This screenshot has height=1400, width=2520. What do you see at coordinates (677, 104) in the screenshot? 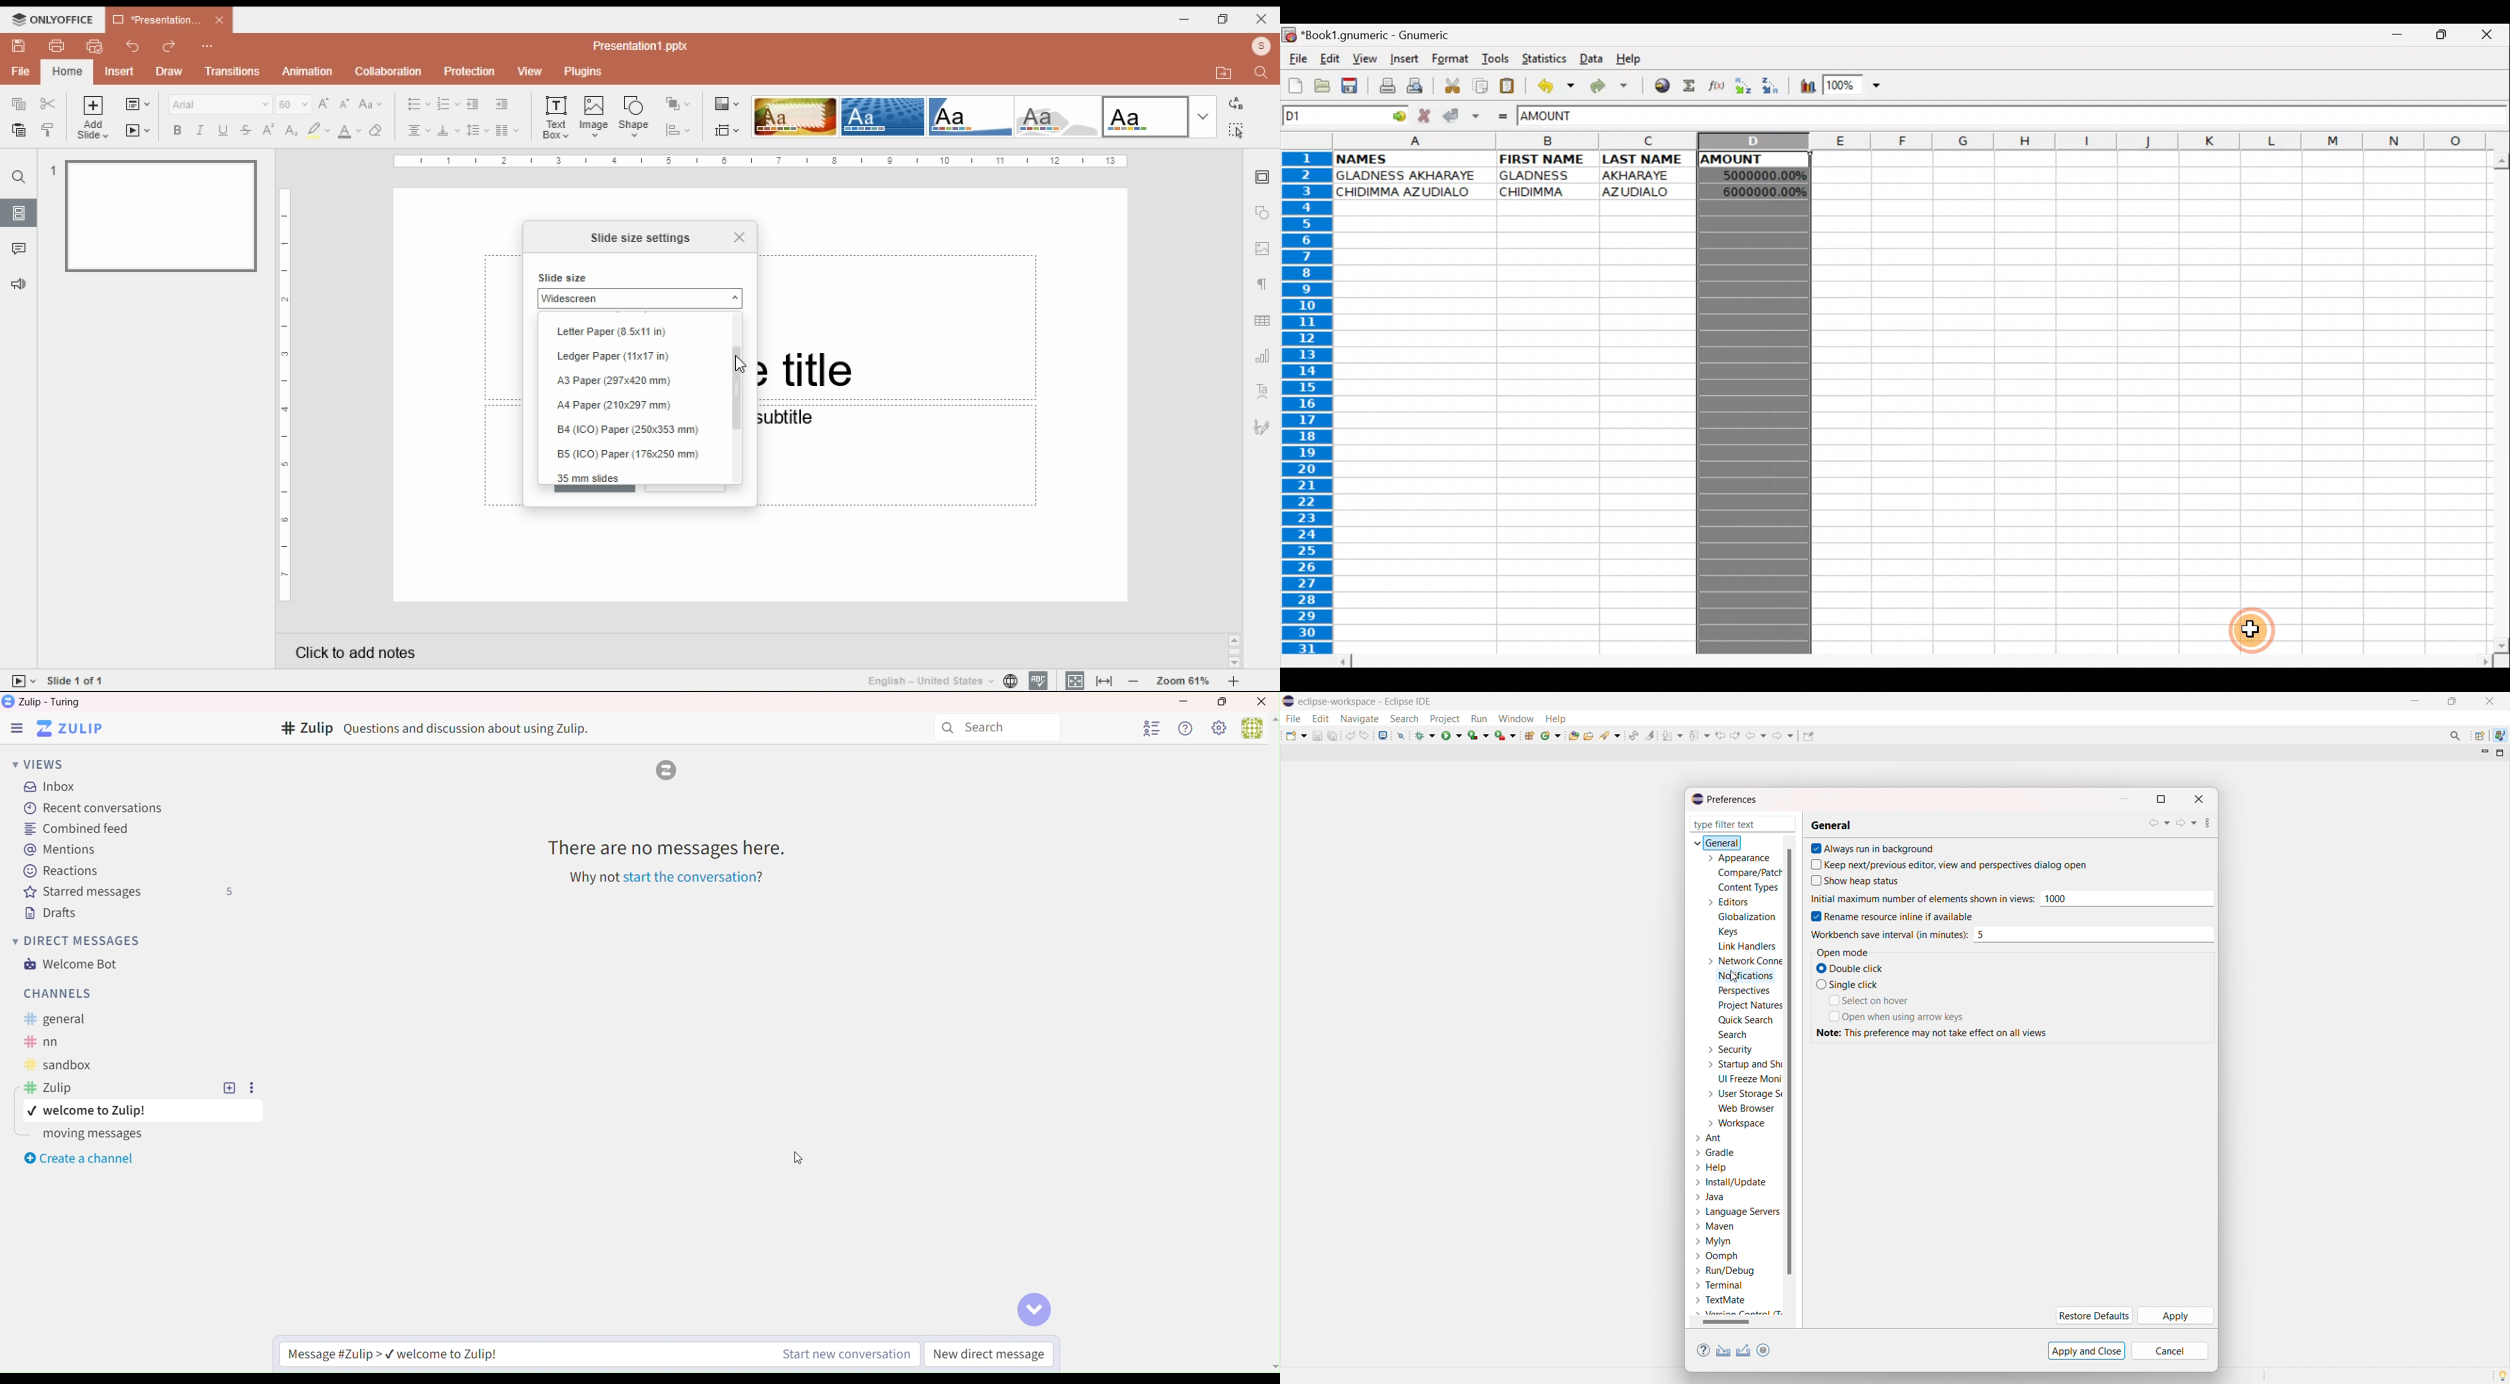
I see `arrange shape` at bounding box center [677, 104].